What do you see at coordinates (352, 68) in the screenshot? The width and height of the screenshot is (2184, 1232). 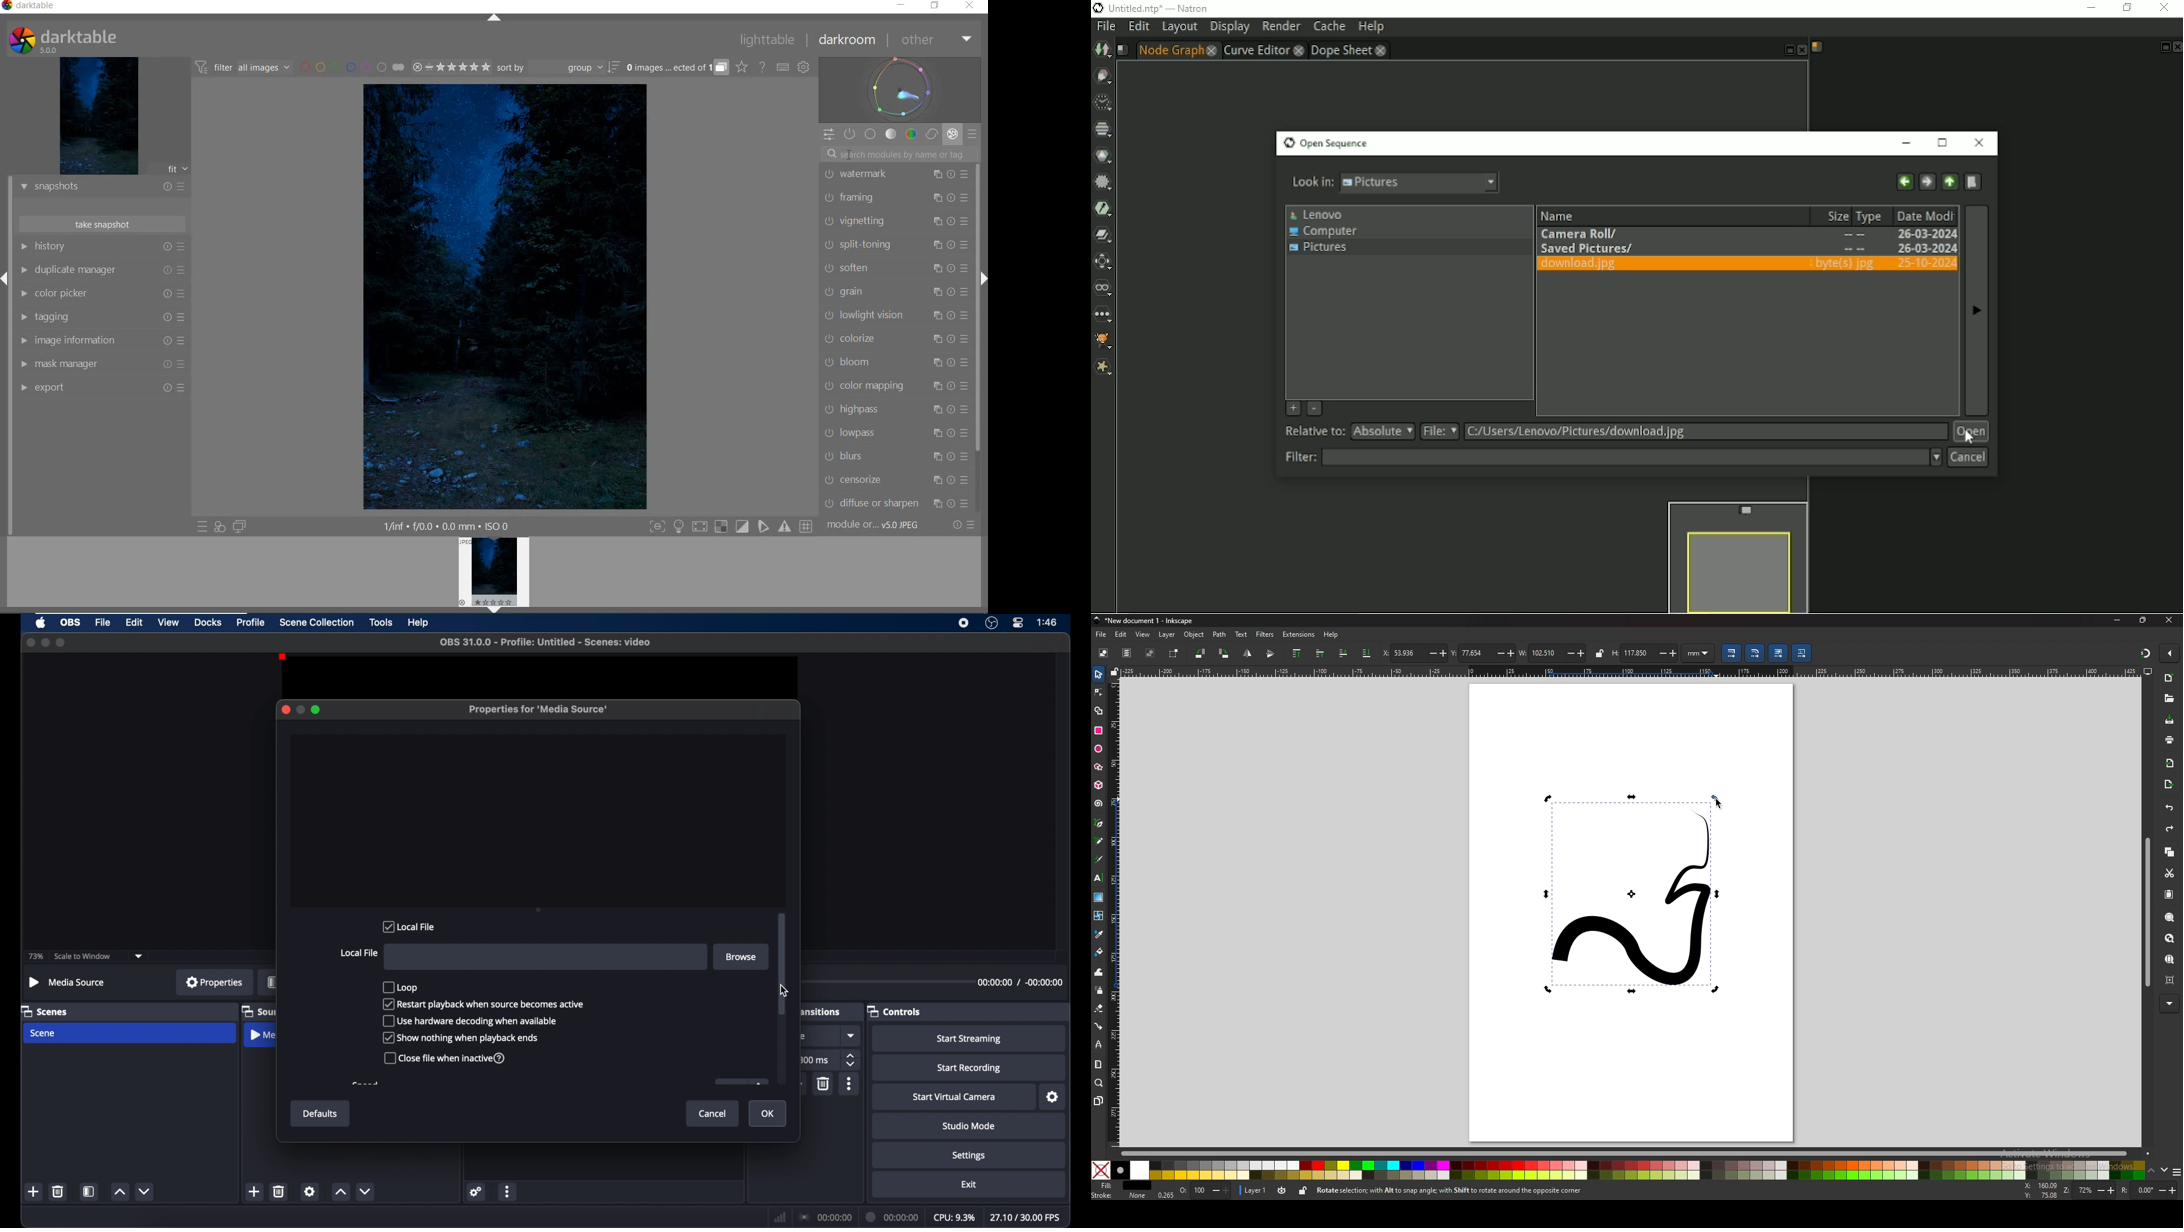 I see `FILTER BY IMAGE COLOR LABEL` at bounding box center [352, 68].